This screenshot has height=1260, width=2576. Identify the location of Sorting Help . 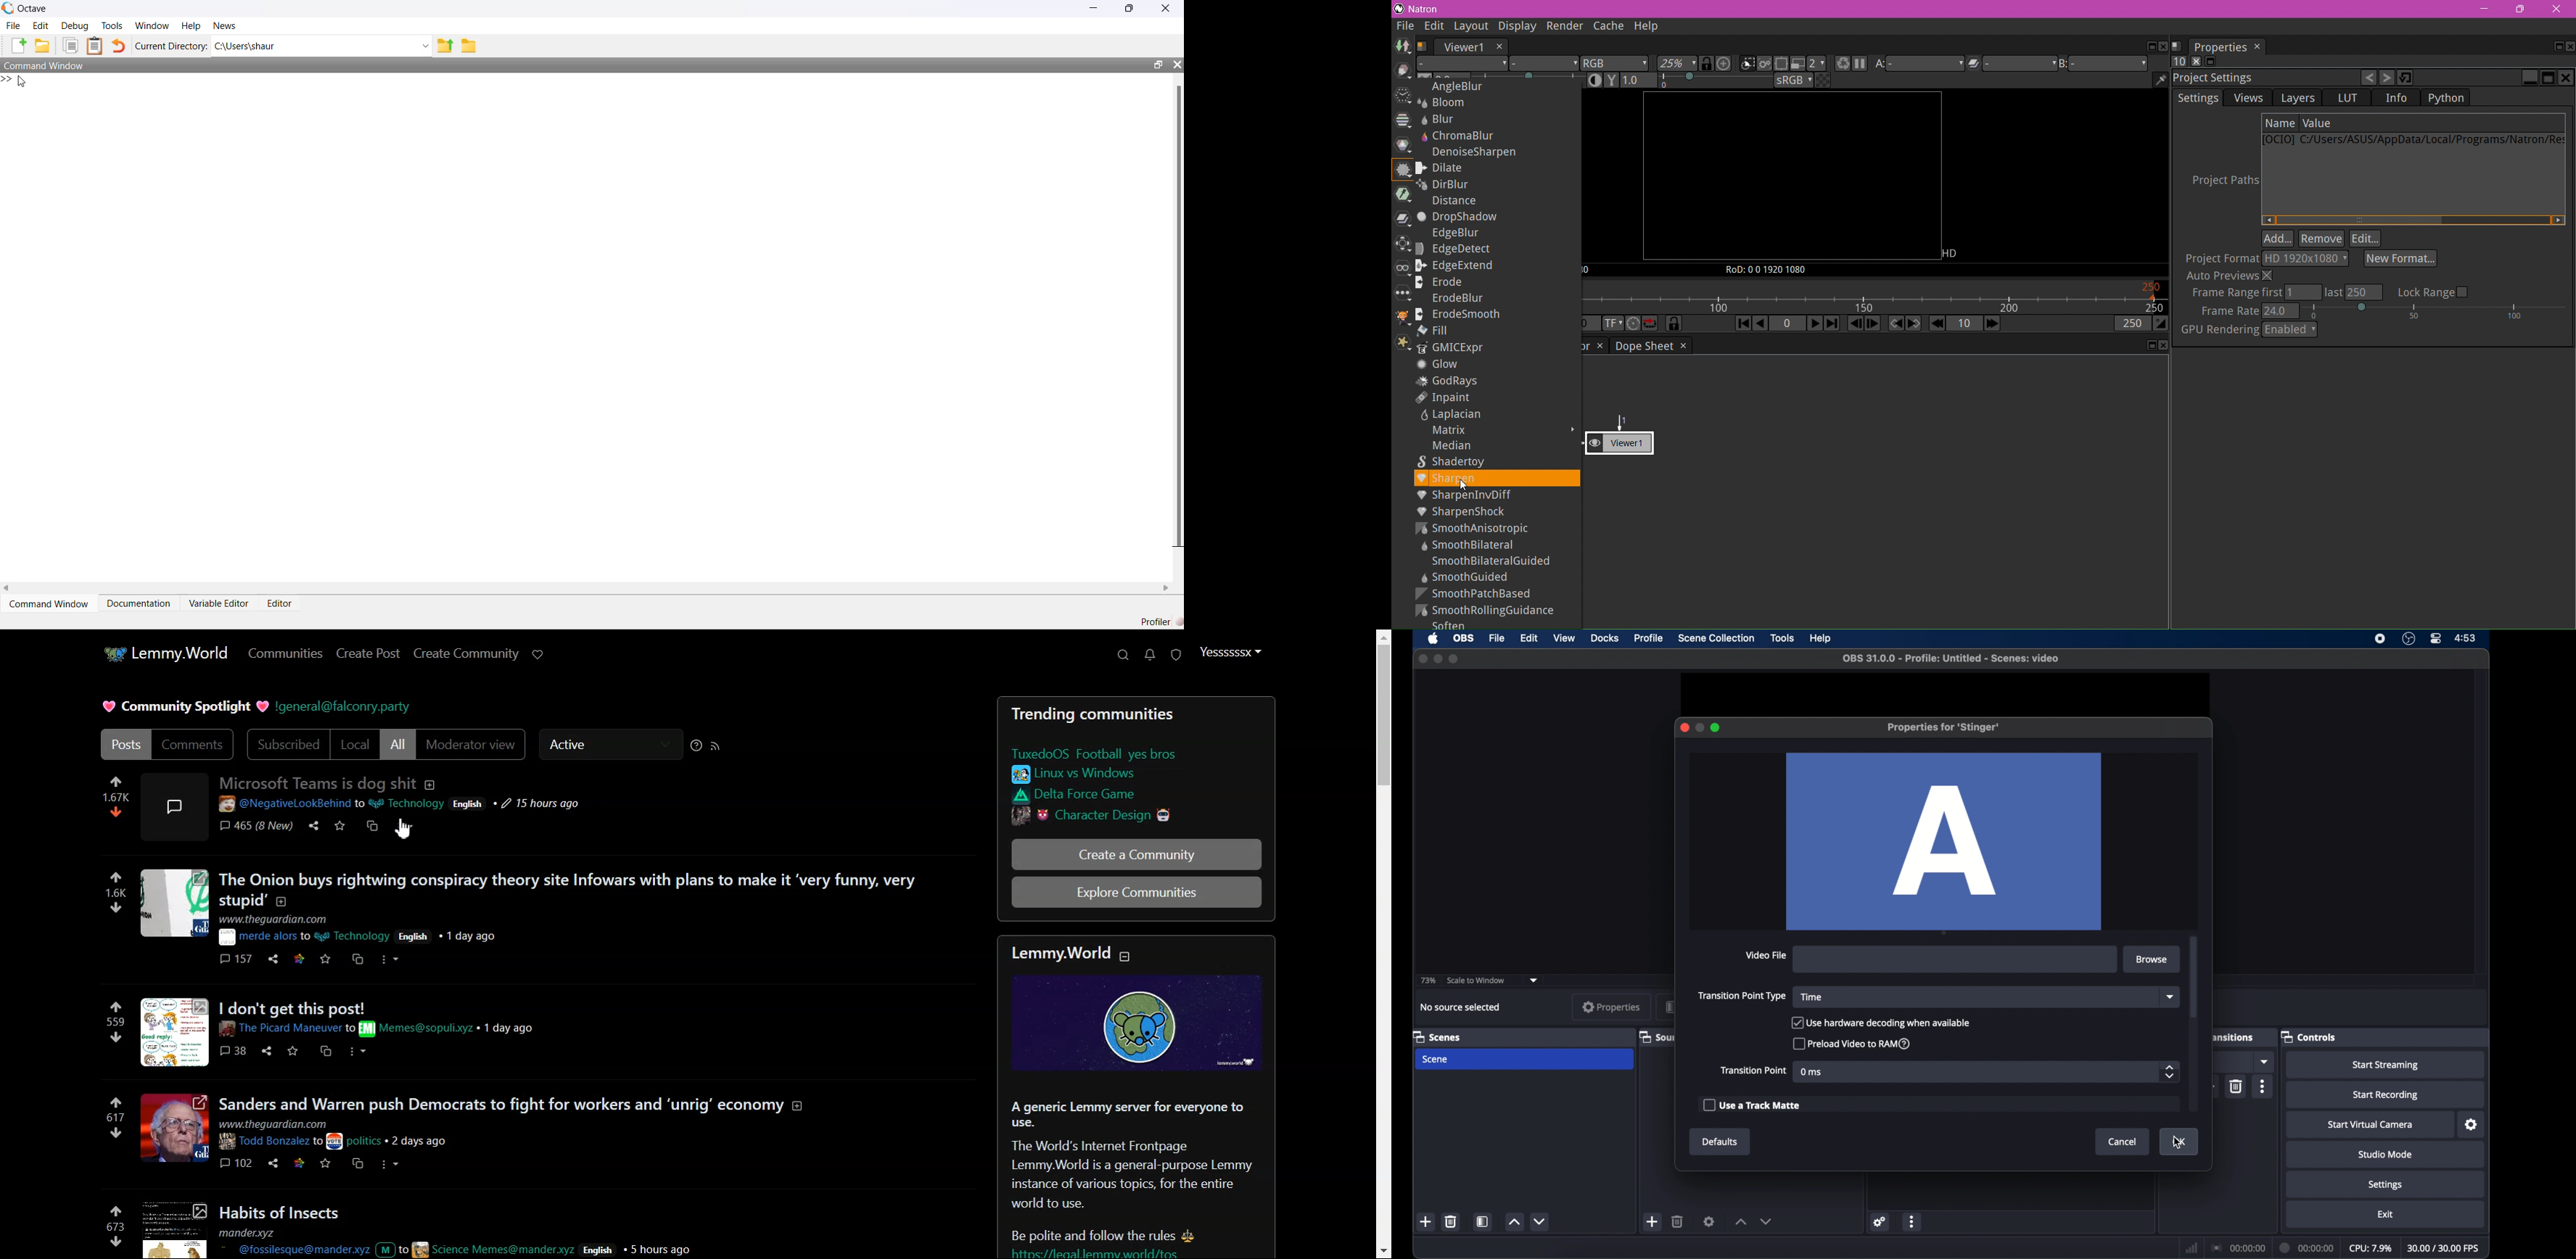
(696, 745).